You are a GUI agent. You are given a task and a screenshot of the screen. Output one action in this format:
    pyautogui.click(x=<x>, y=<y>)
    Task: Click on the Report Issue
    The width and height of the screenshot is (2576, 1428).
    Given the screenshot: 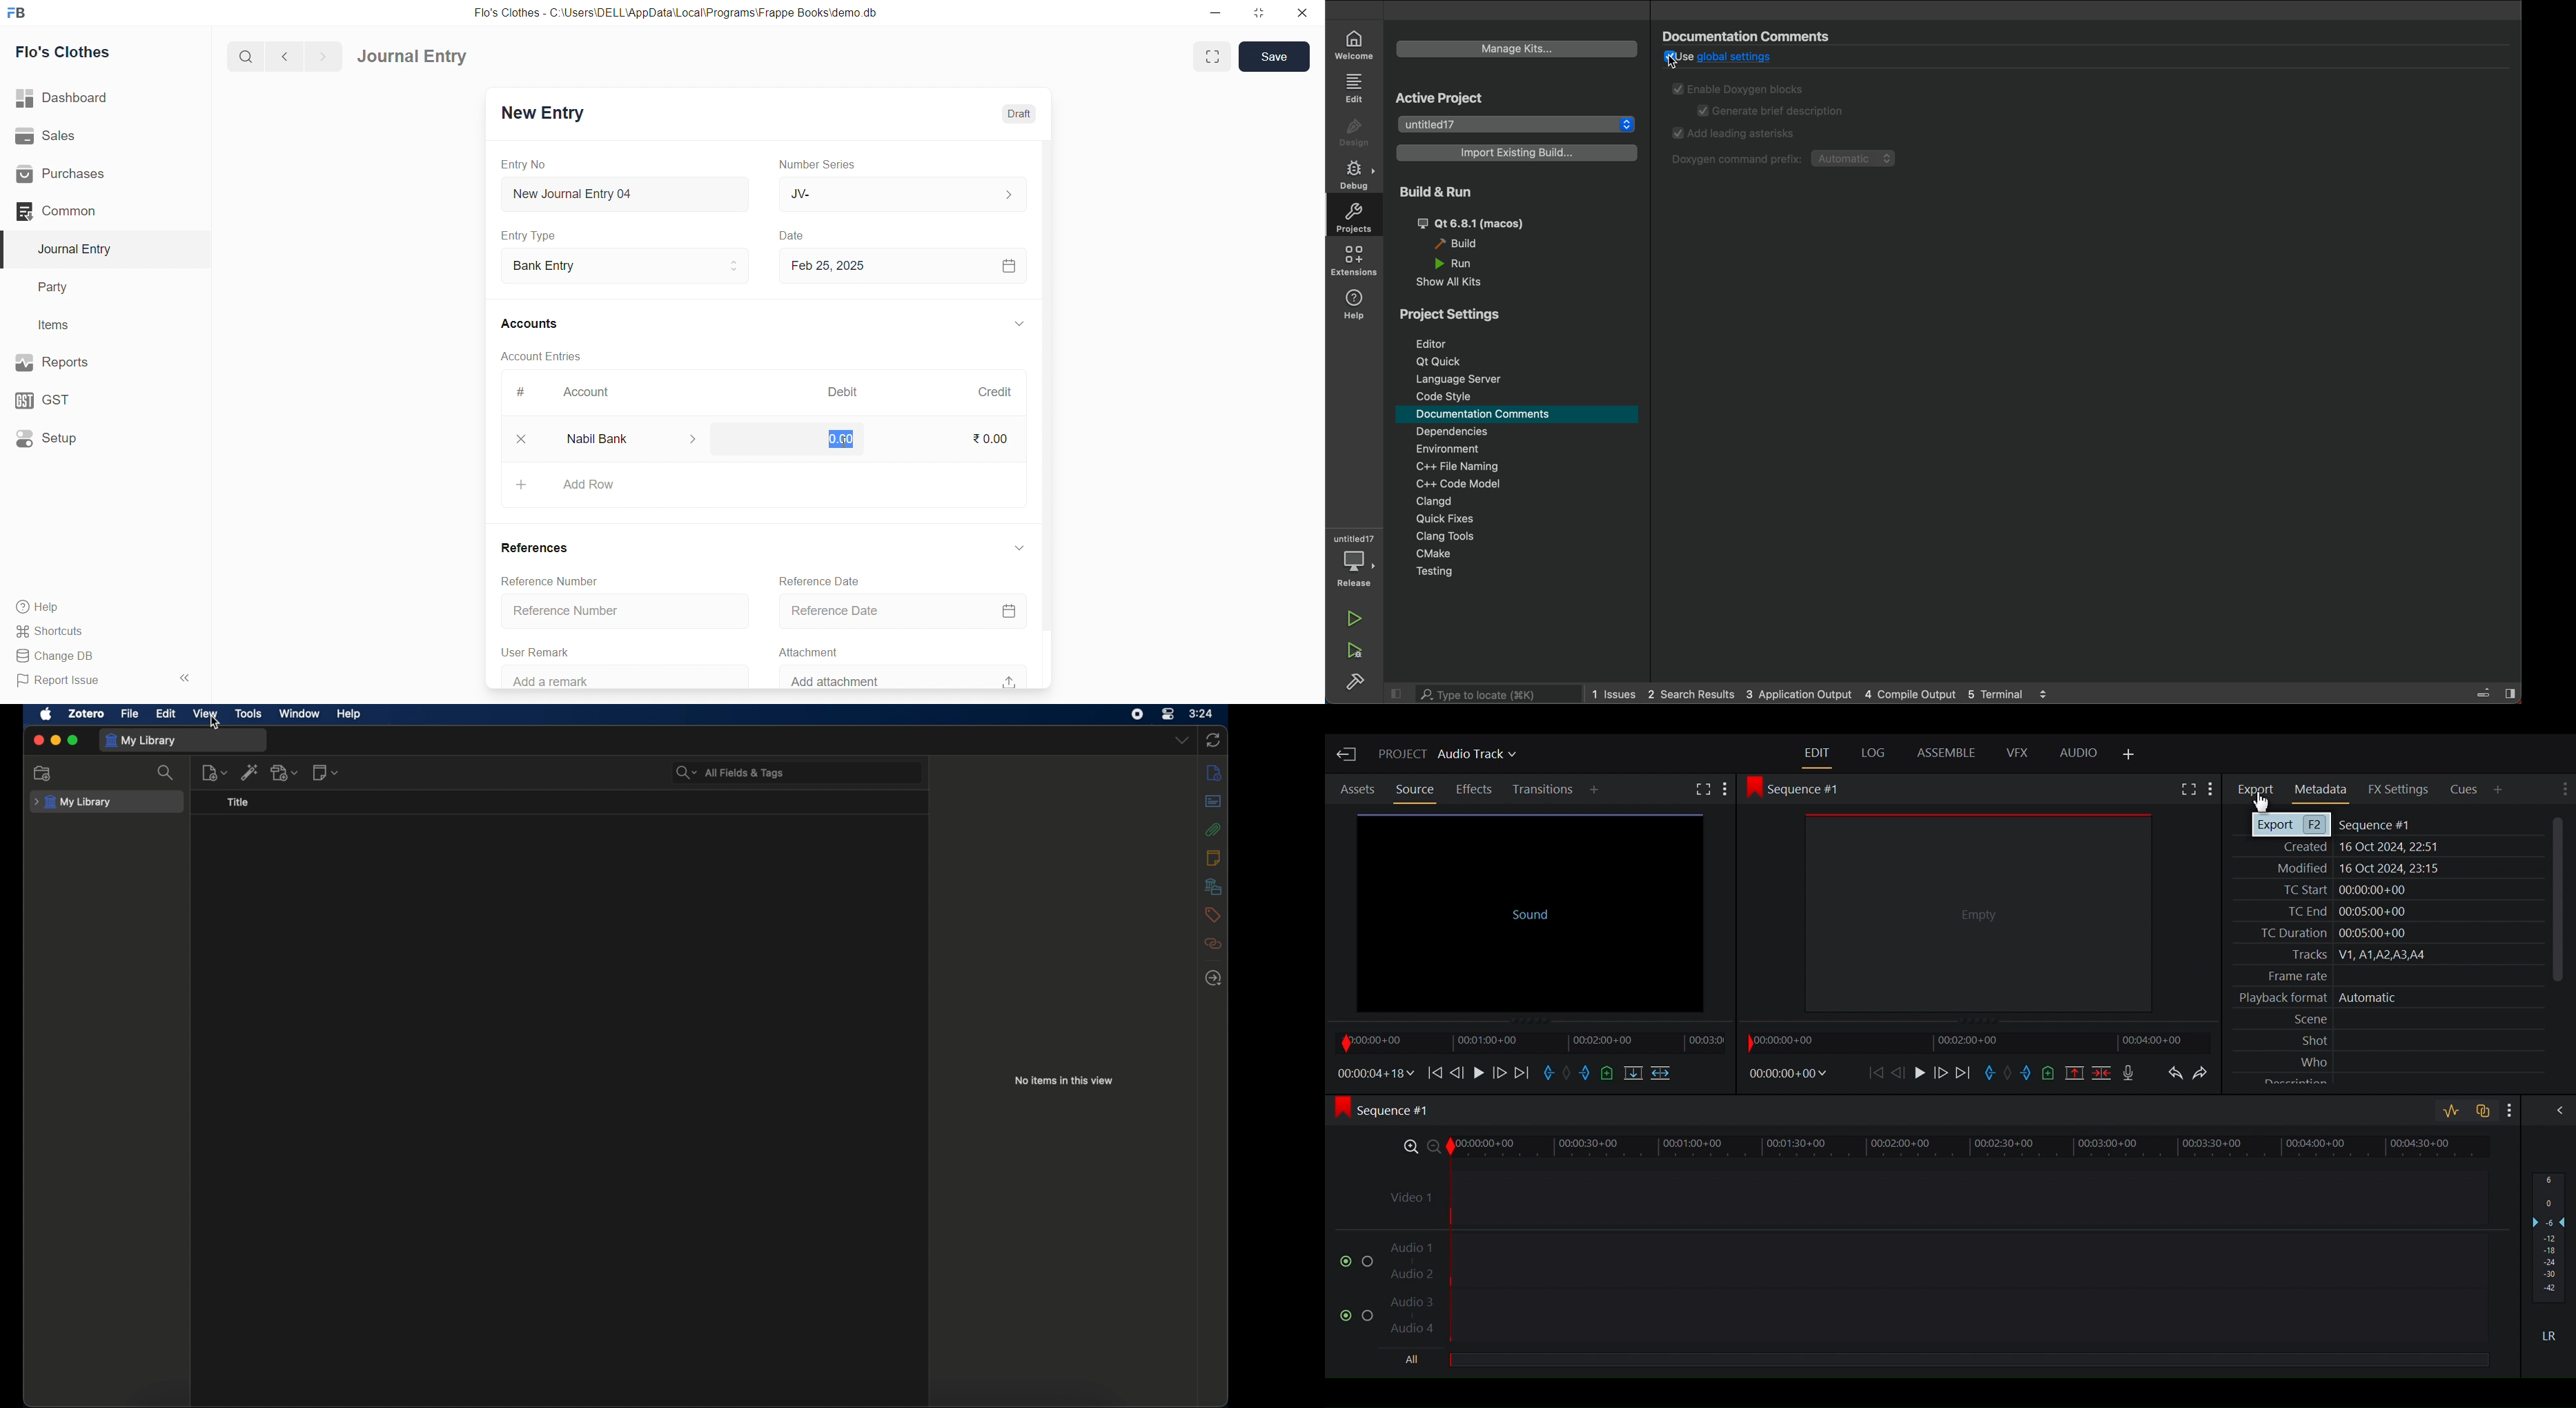 What is the action you would take?
    pyautogui.click(x=86, y=681)
    